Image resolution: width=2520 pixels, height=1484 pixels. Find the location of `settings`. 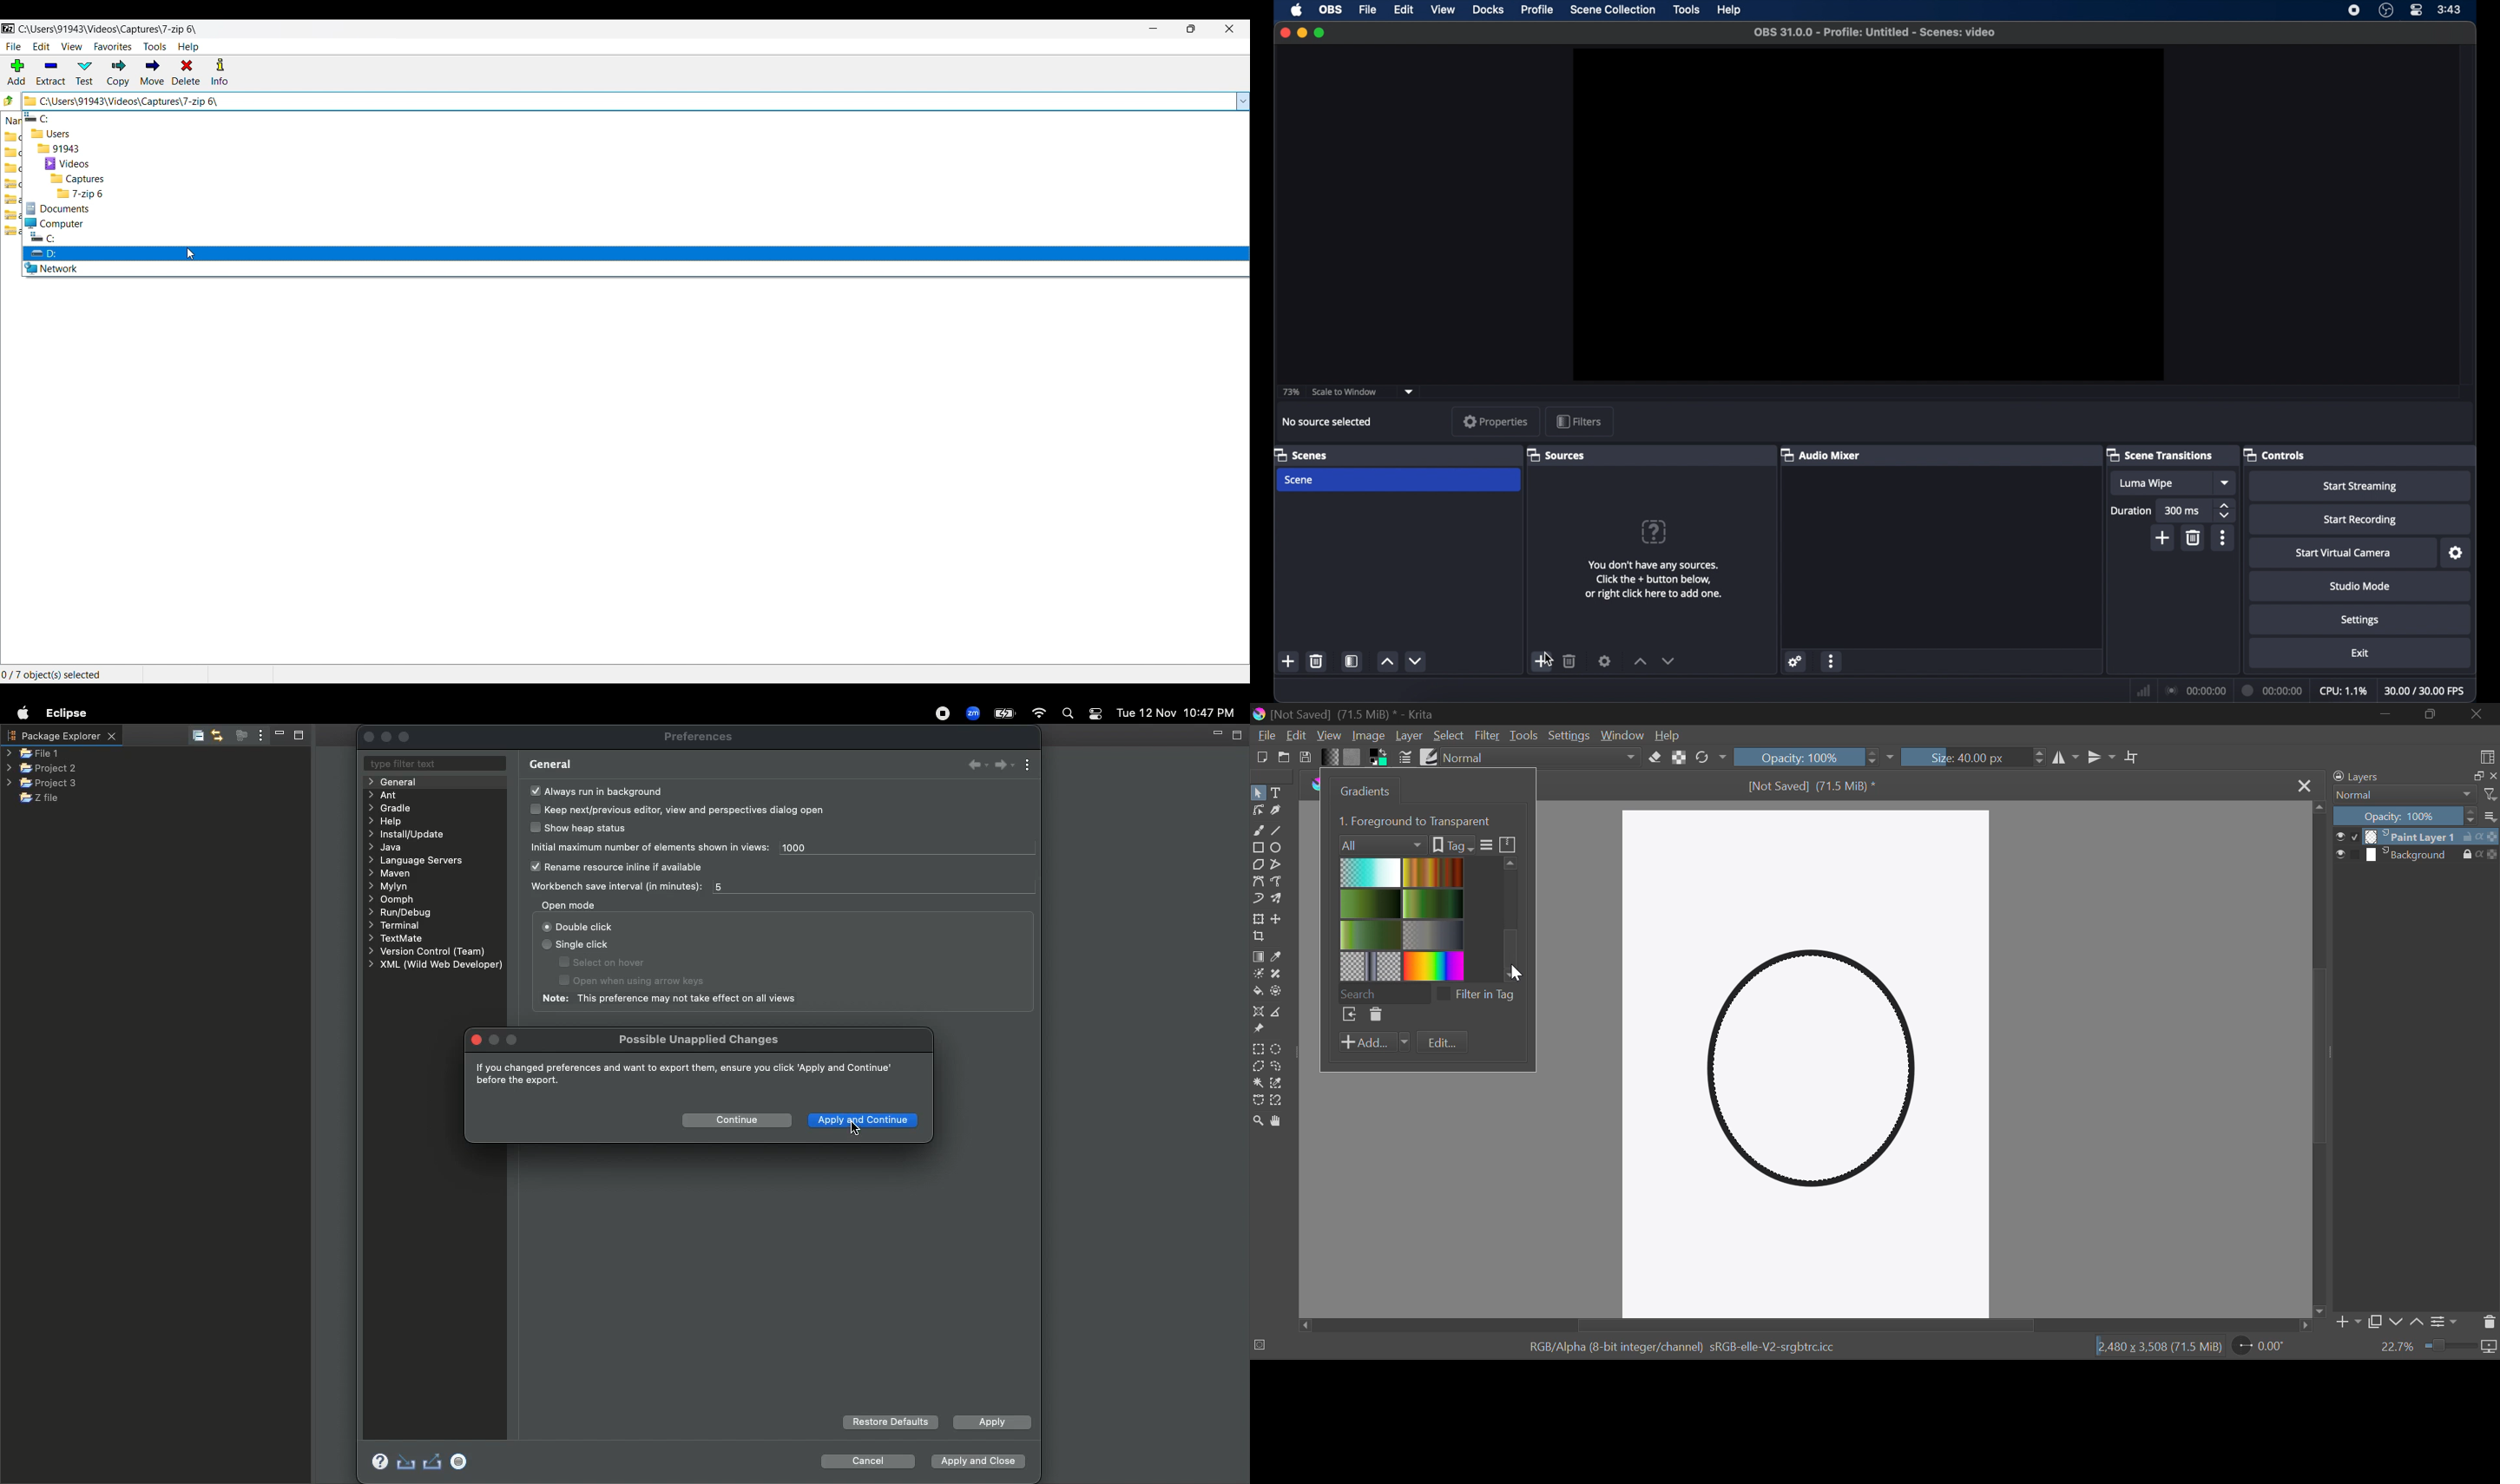

settings is located at coordinates (1796, 661).